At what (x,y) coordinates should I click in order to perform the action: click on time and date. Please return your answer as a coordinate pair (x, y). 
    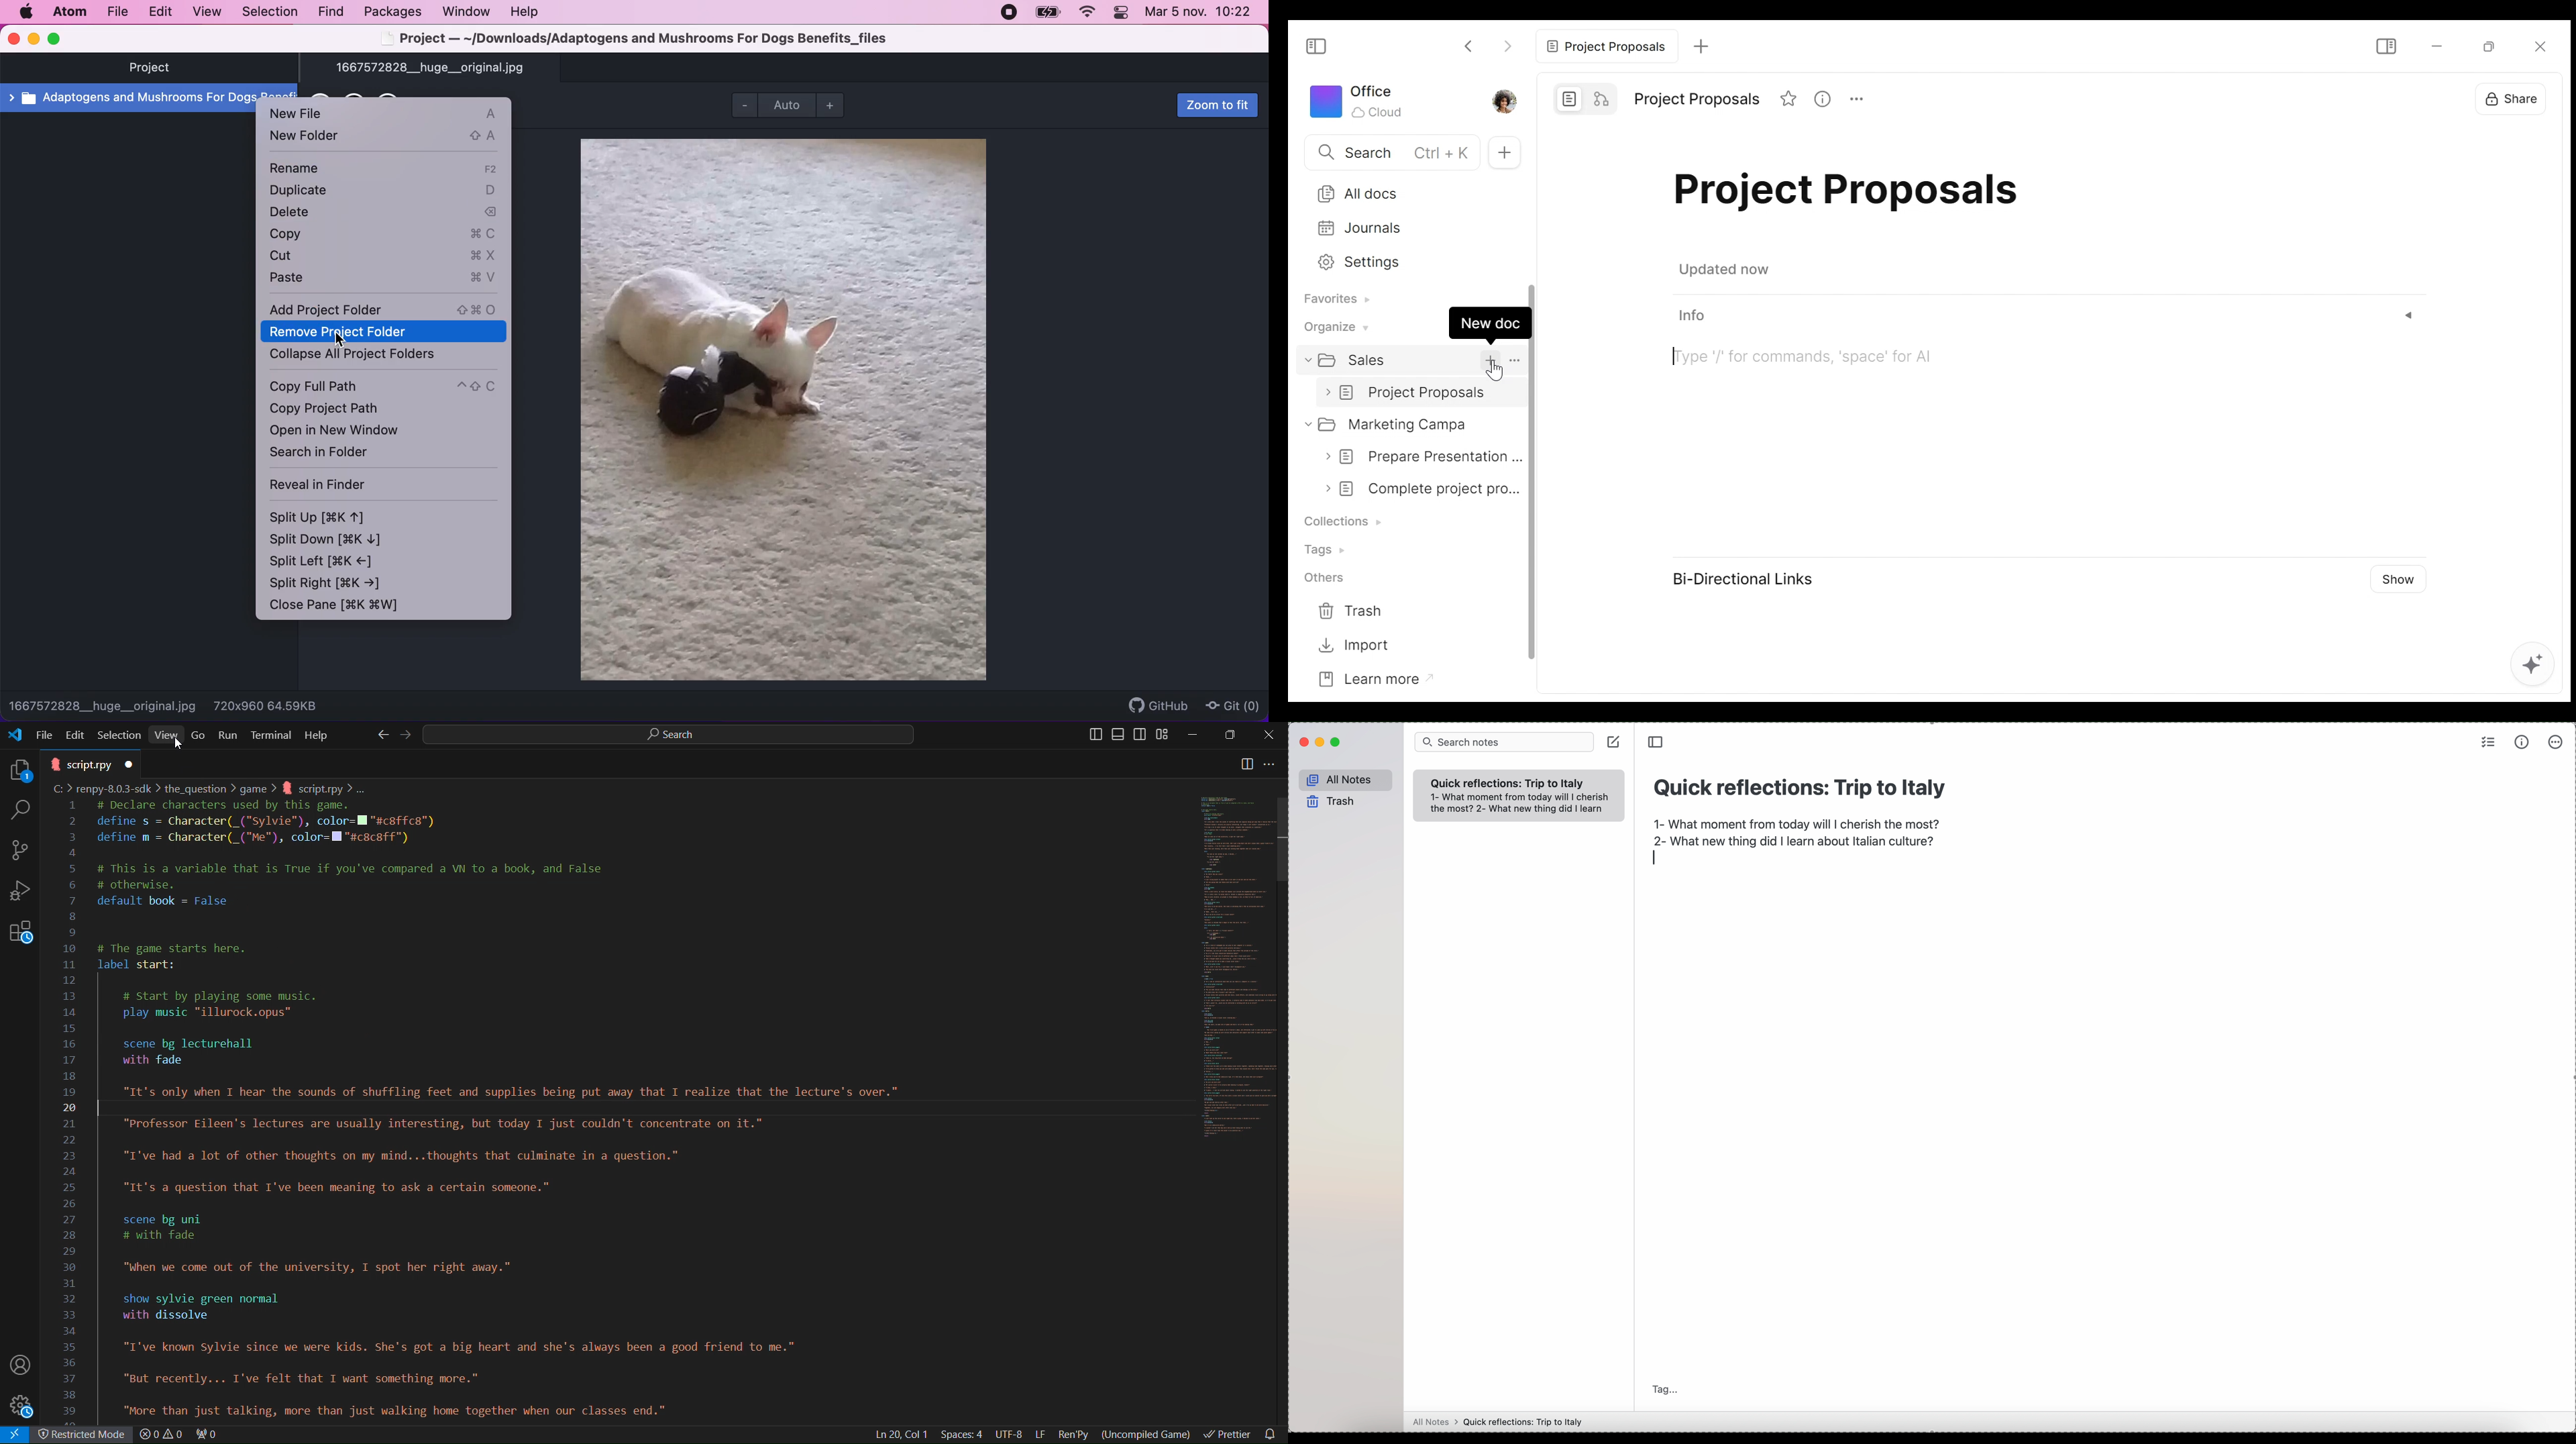
    Looking at the image, I should click on (1200, 13).